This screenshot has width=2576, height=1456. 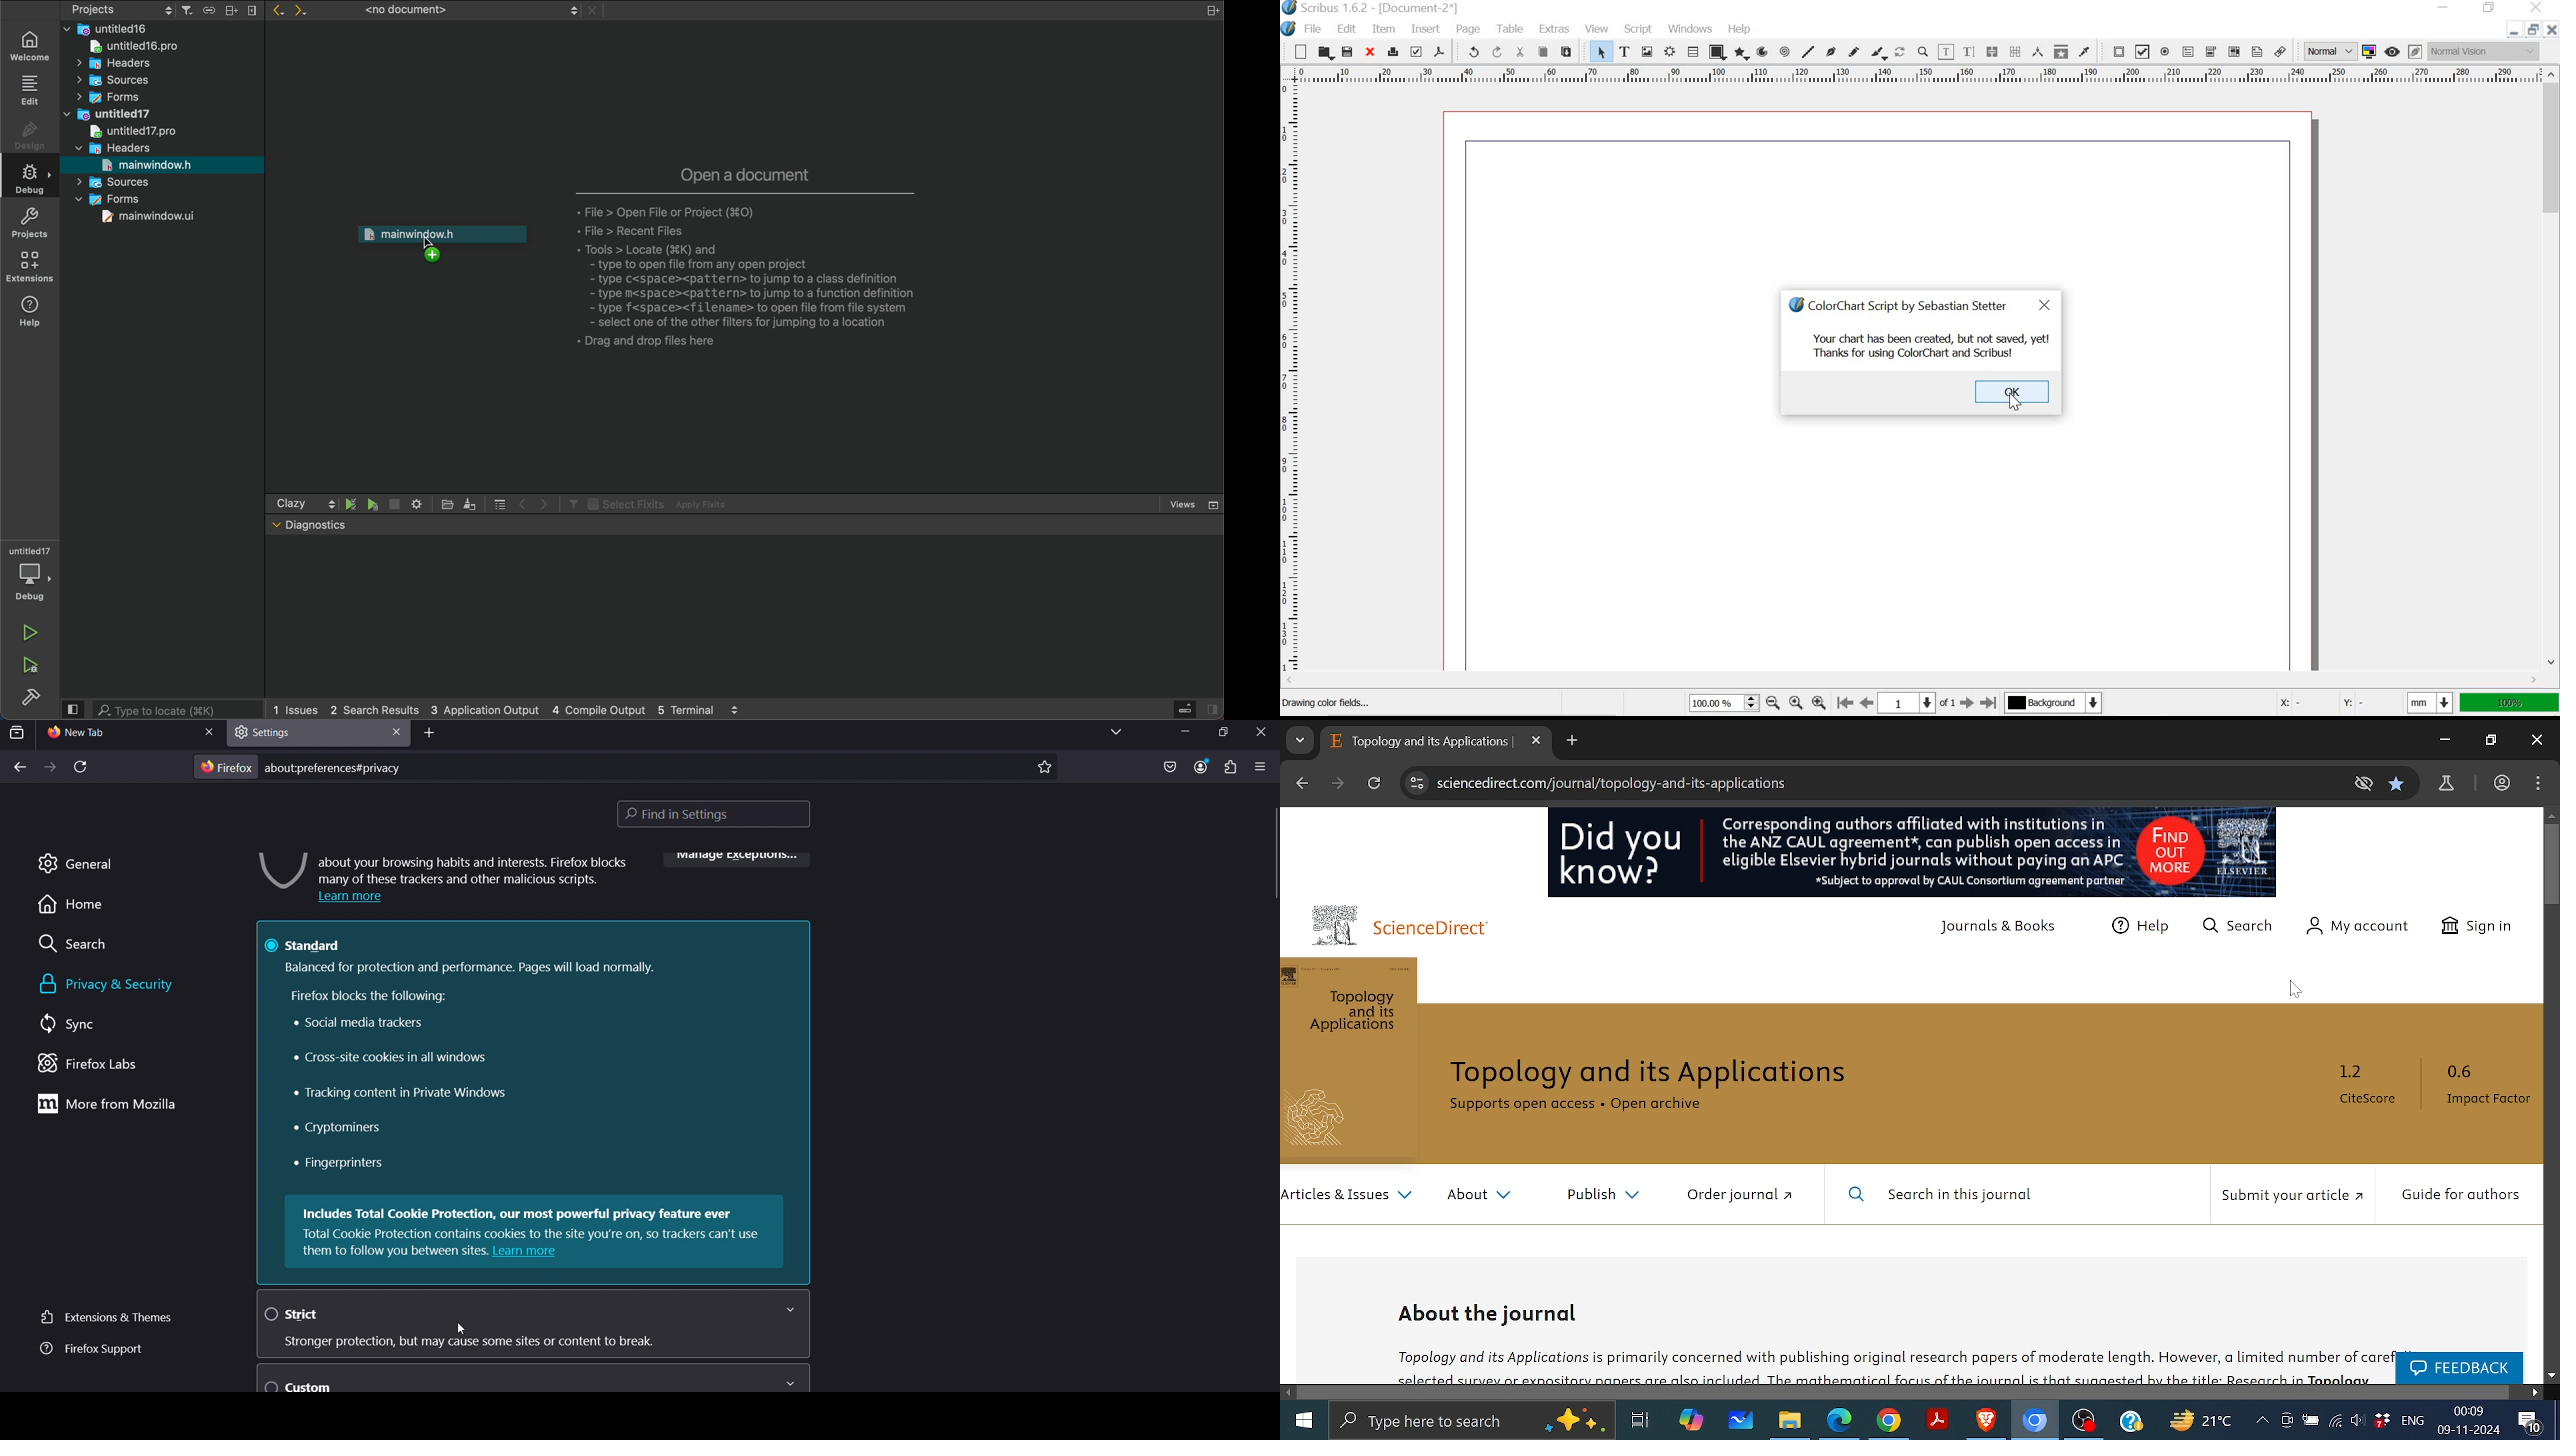 I want to click on edit in preview mode, so click(x=2415, y=51).